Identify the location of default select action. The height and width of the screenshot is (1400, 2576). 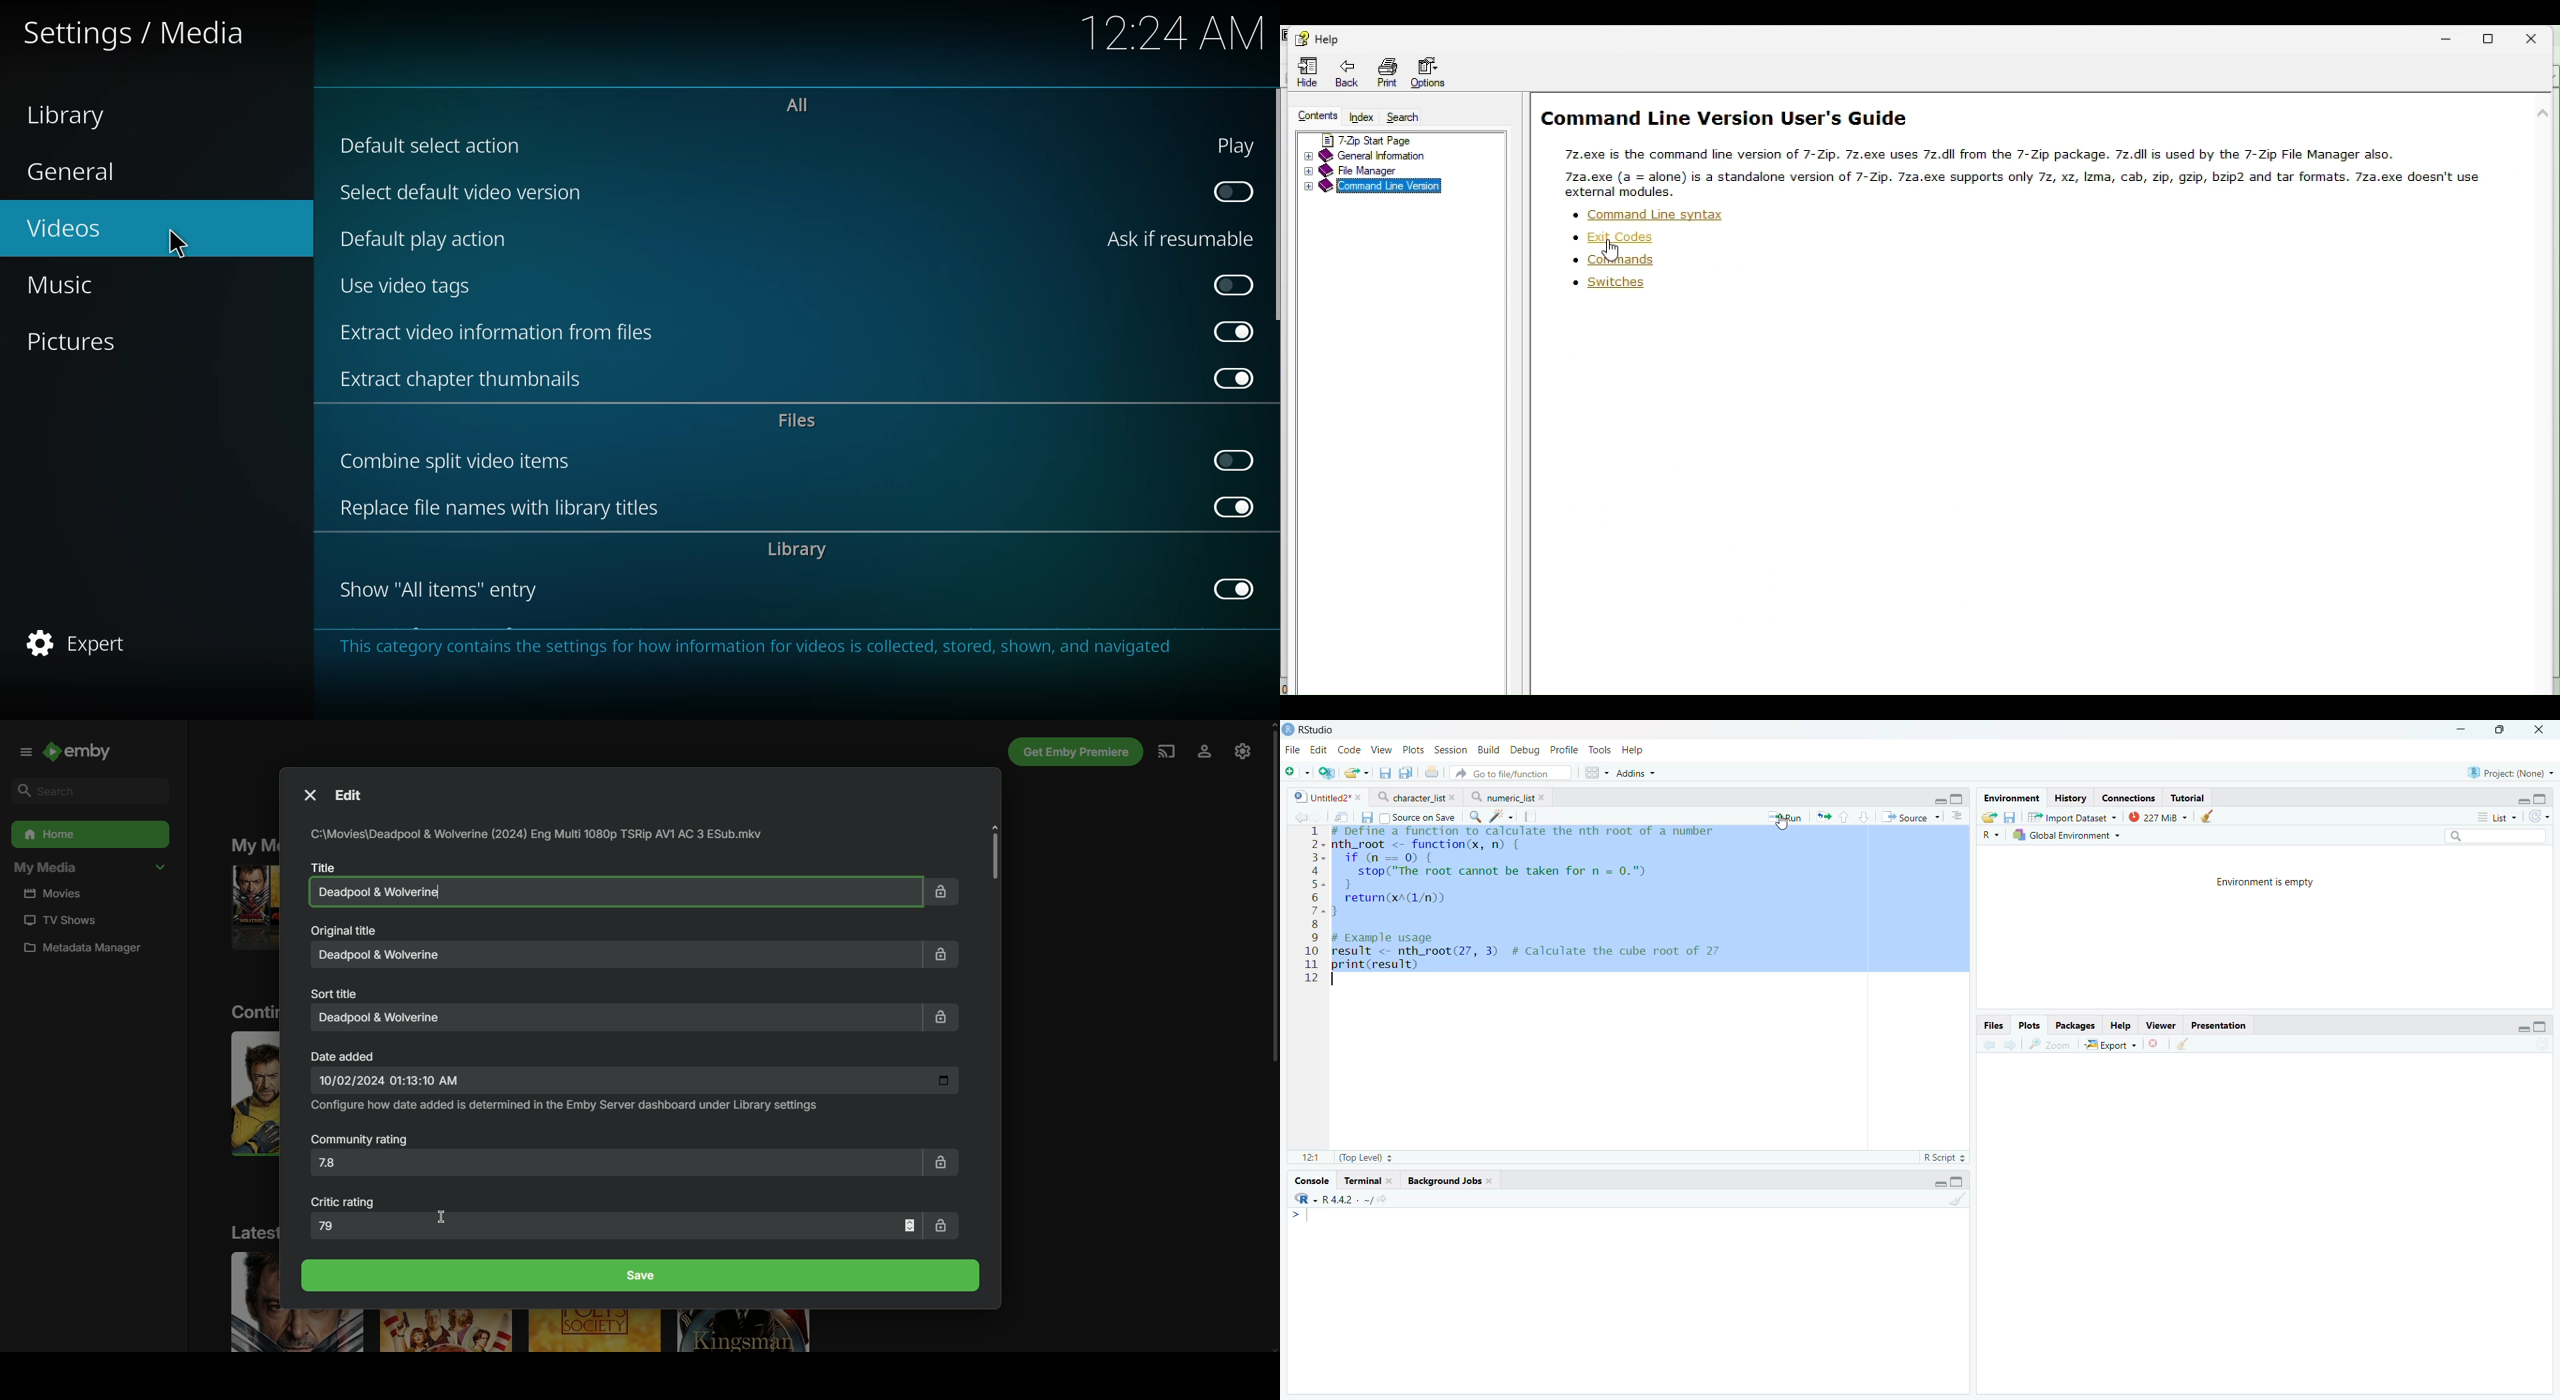
(433, 145).